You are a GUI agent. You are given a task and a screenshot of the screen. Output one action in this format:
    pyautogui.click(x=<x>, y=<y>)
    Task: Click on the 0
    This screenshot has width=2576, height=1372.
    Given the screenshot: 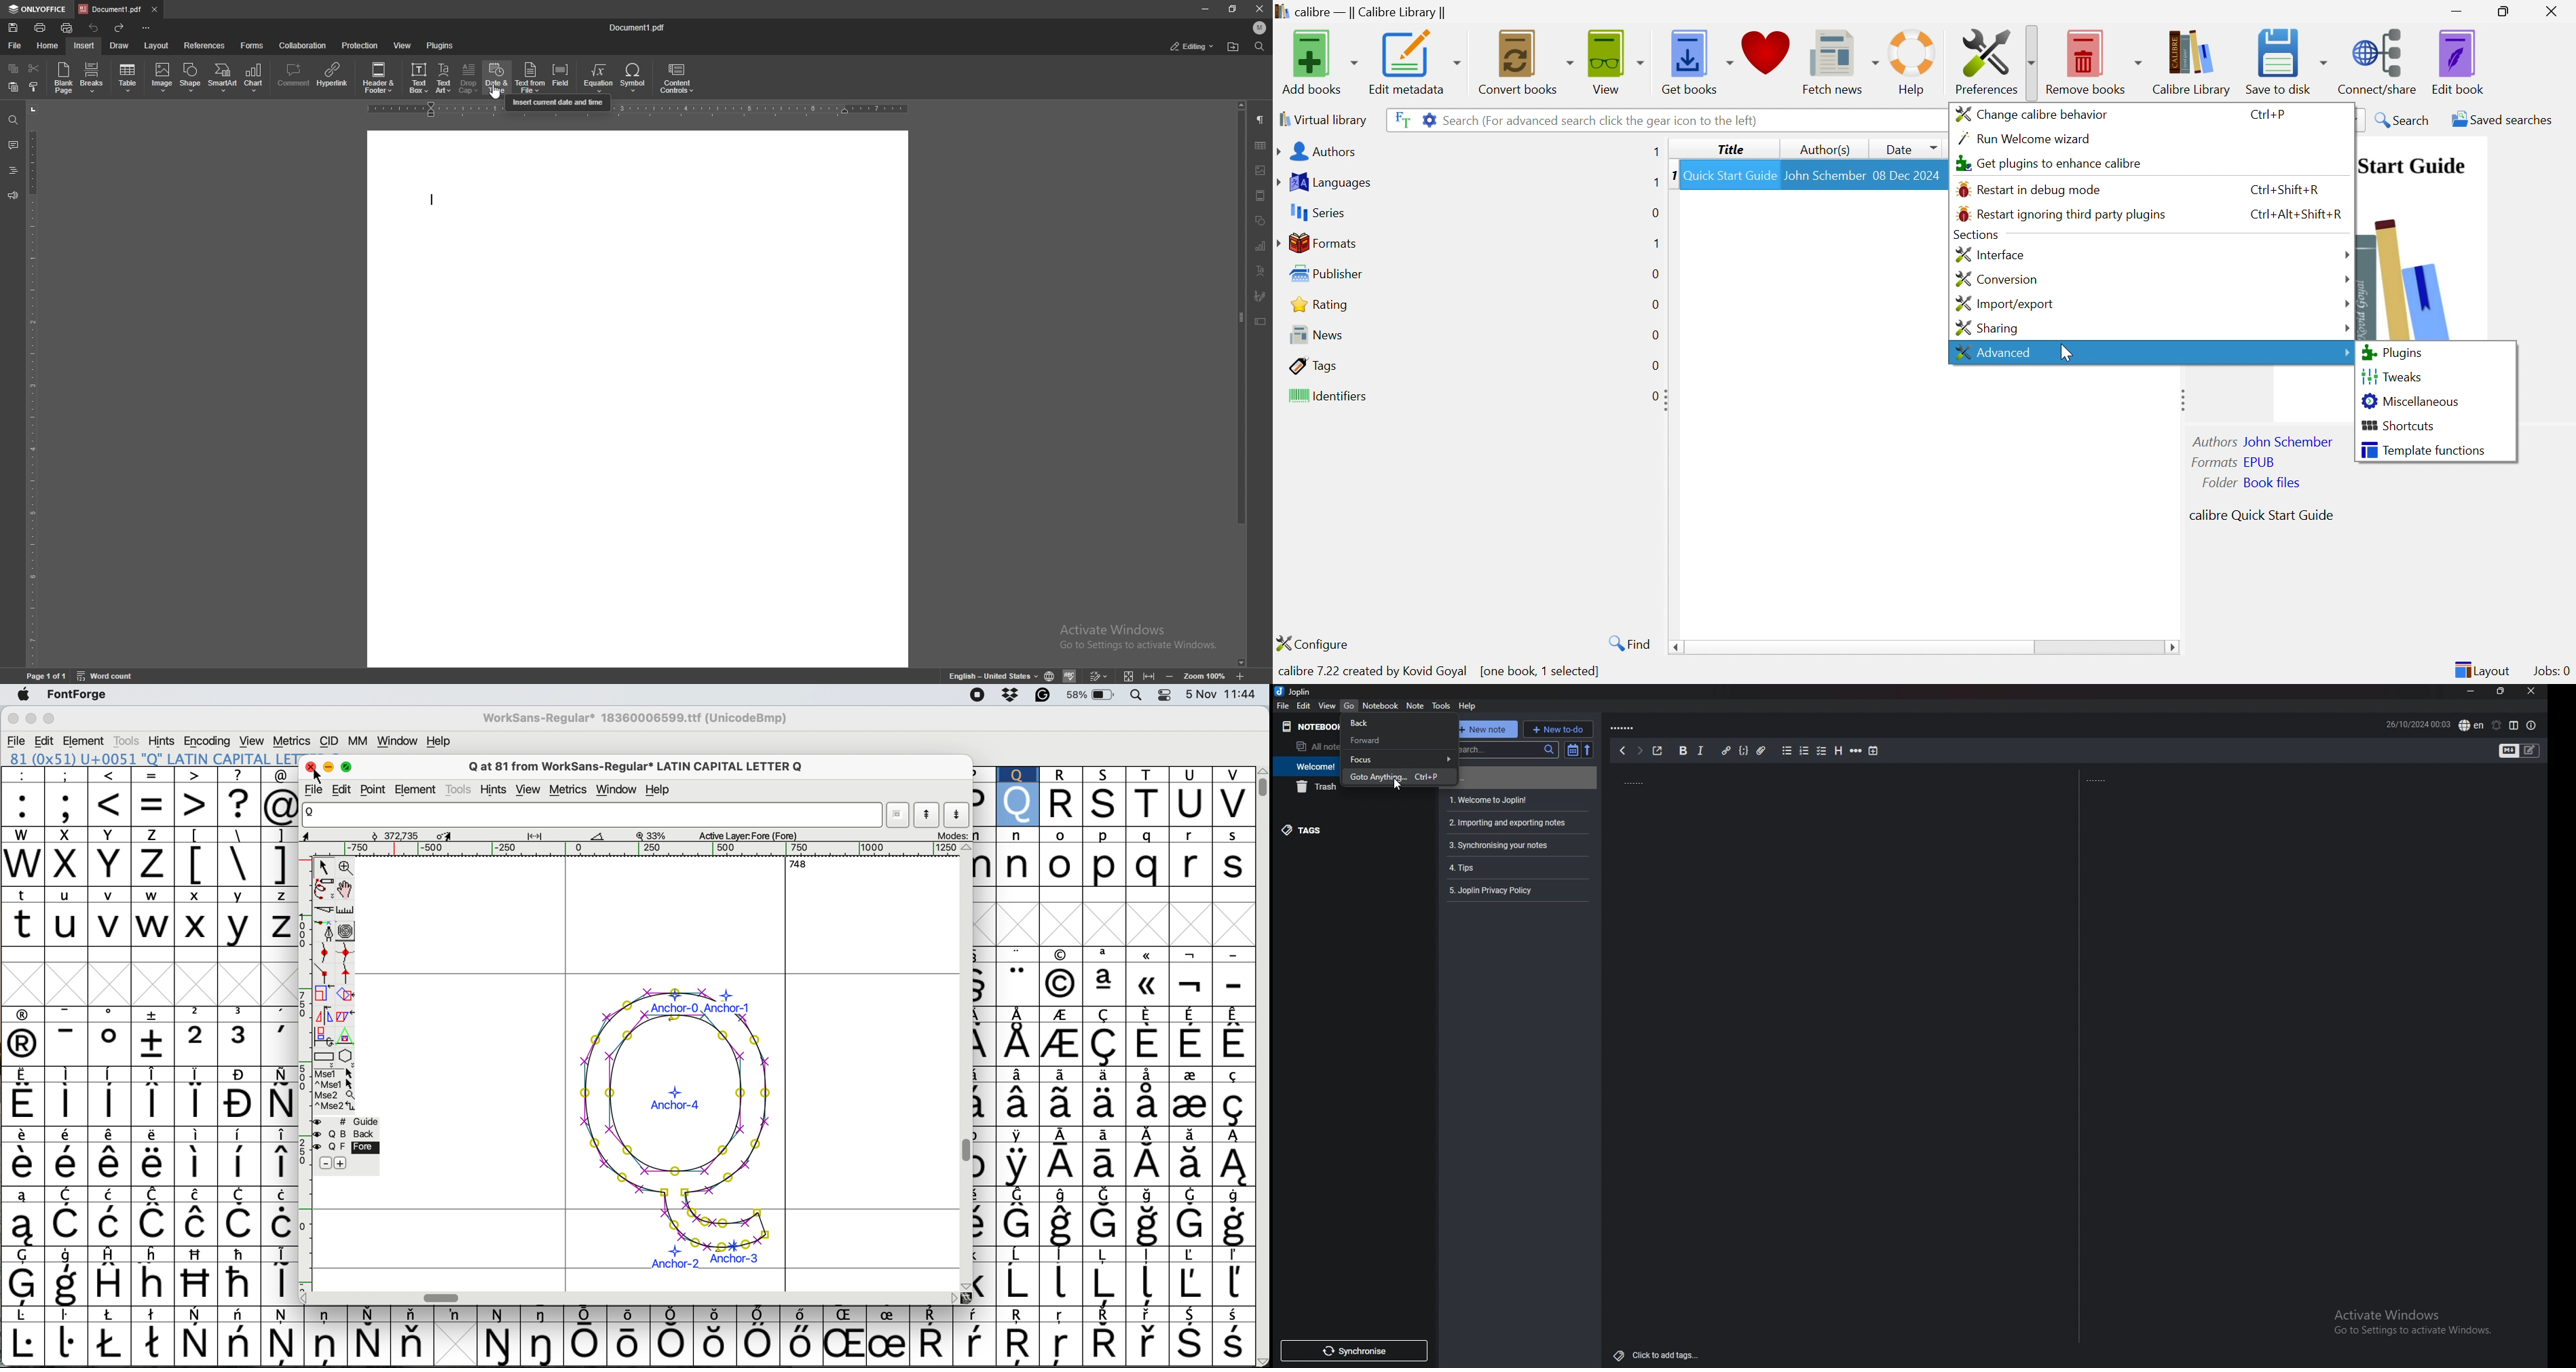 What is the action you would take?
    pyautogui.click(x=1654, y=395)
    